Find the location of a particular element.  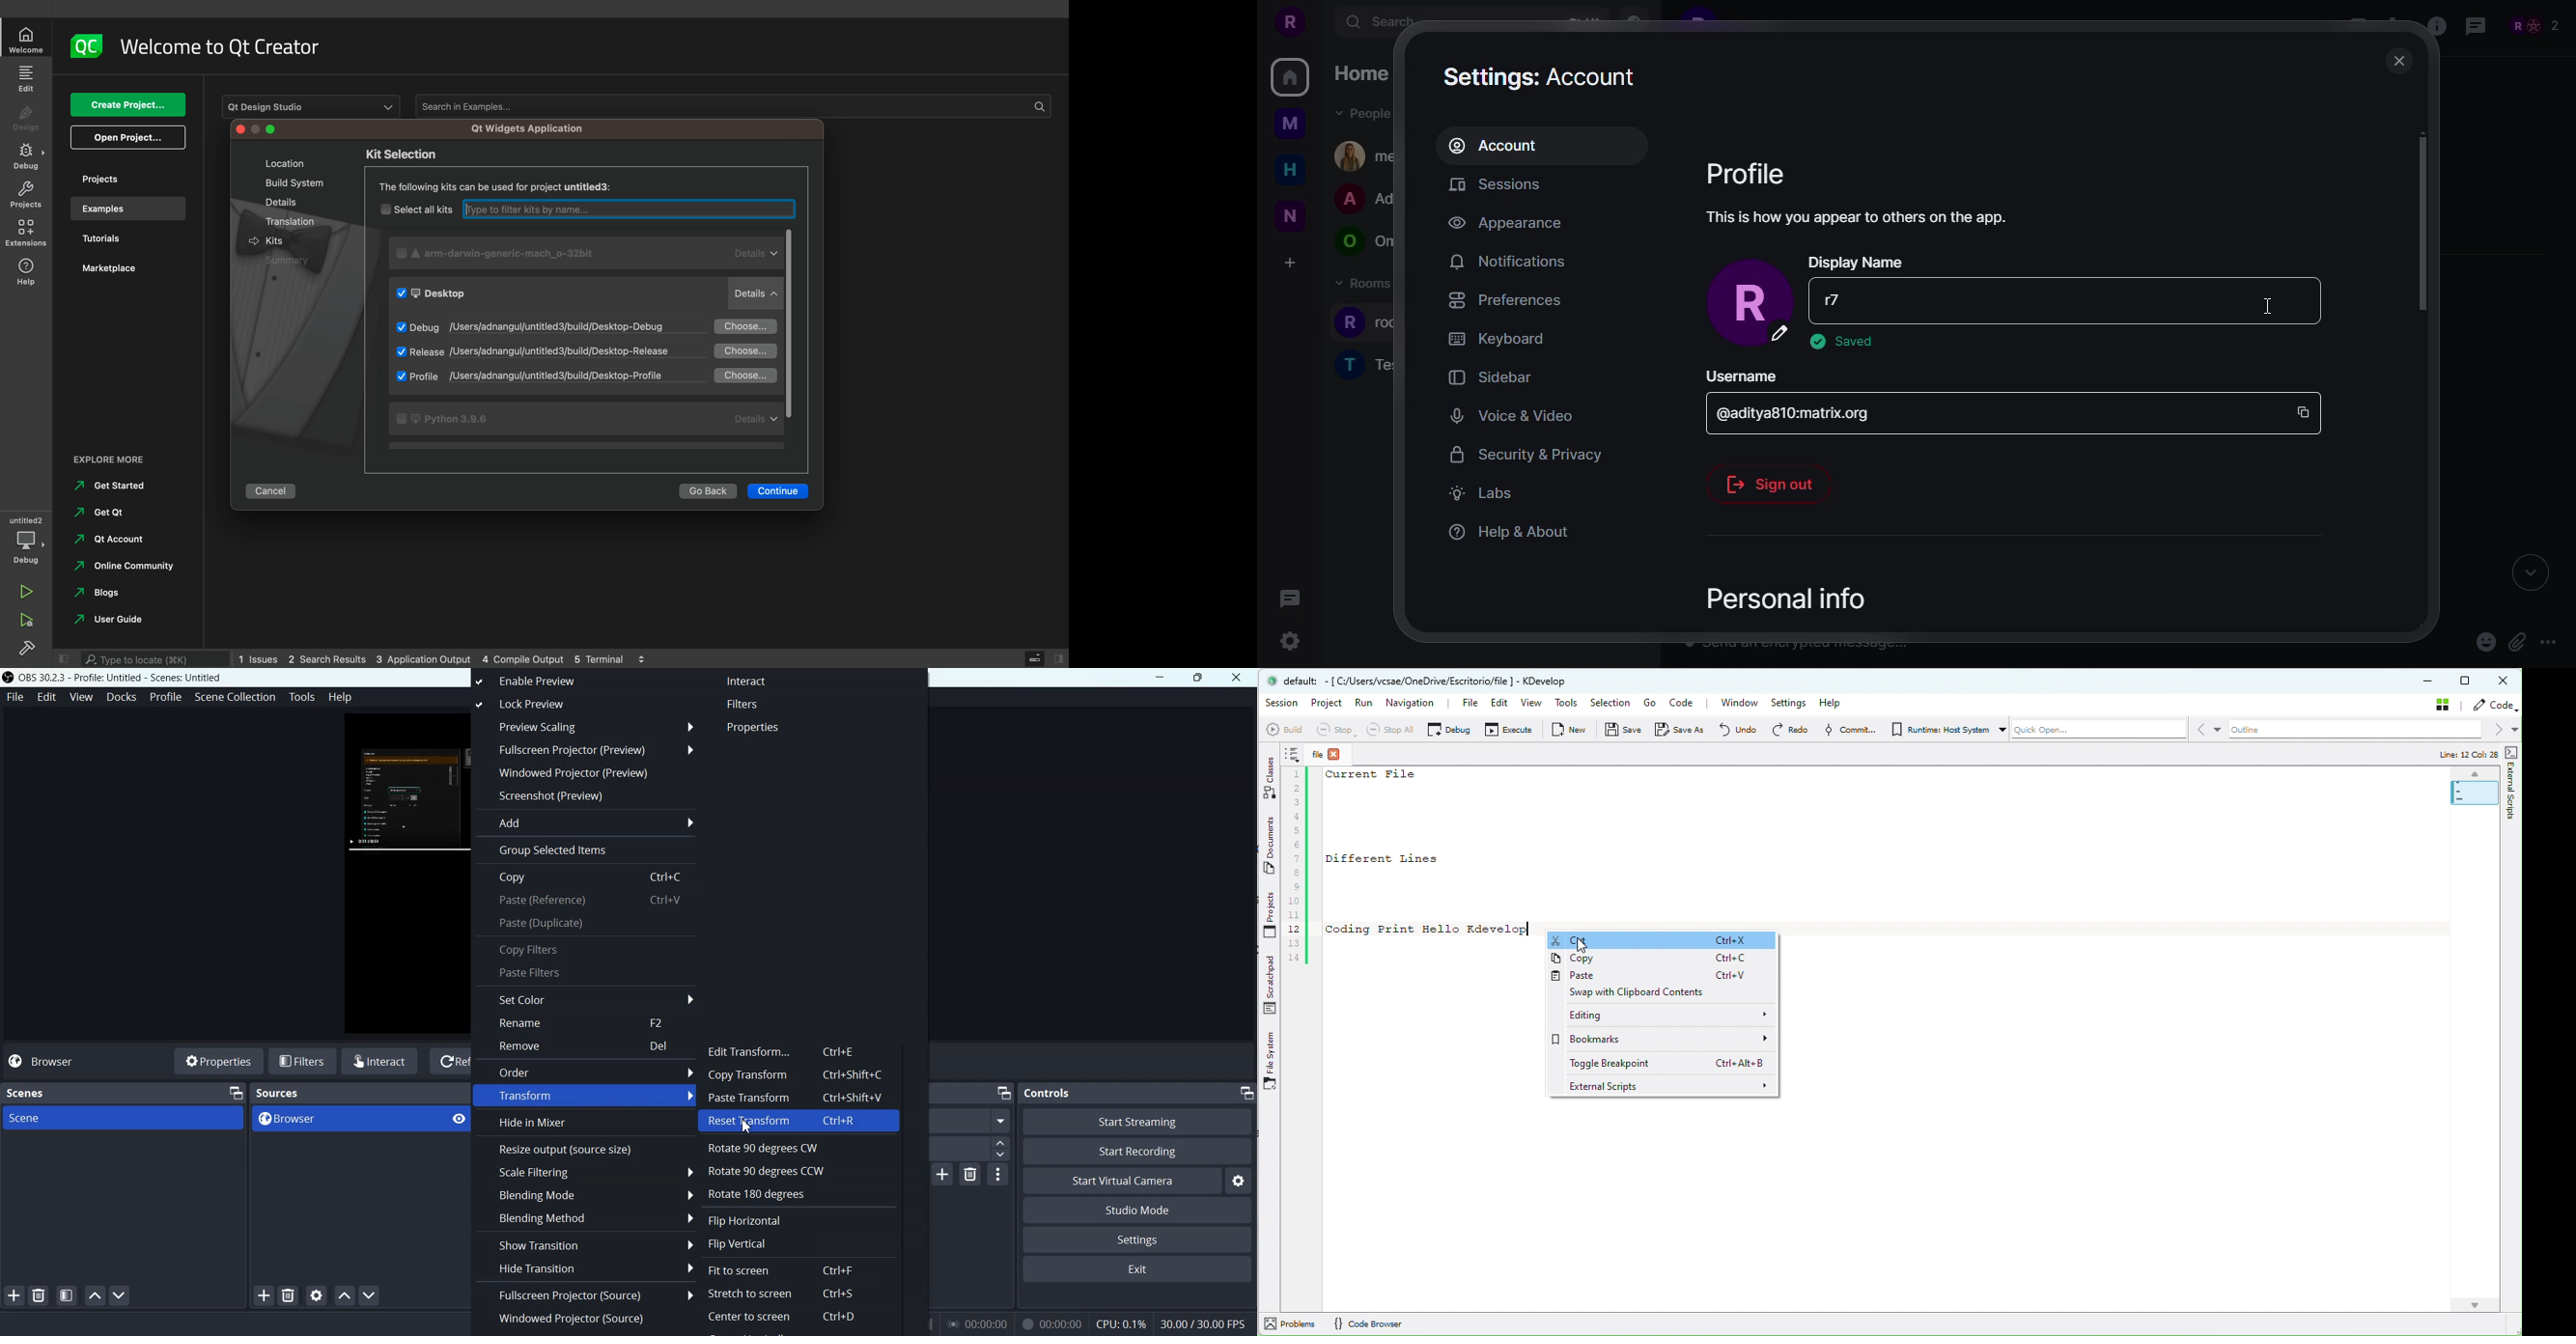

Open source Properties is located at coordinates (316, 1295).